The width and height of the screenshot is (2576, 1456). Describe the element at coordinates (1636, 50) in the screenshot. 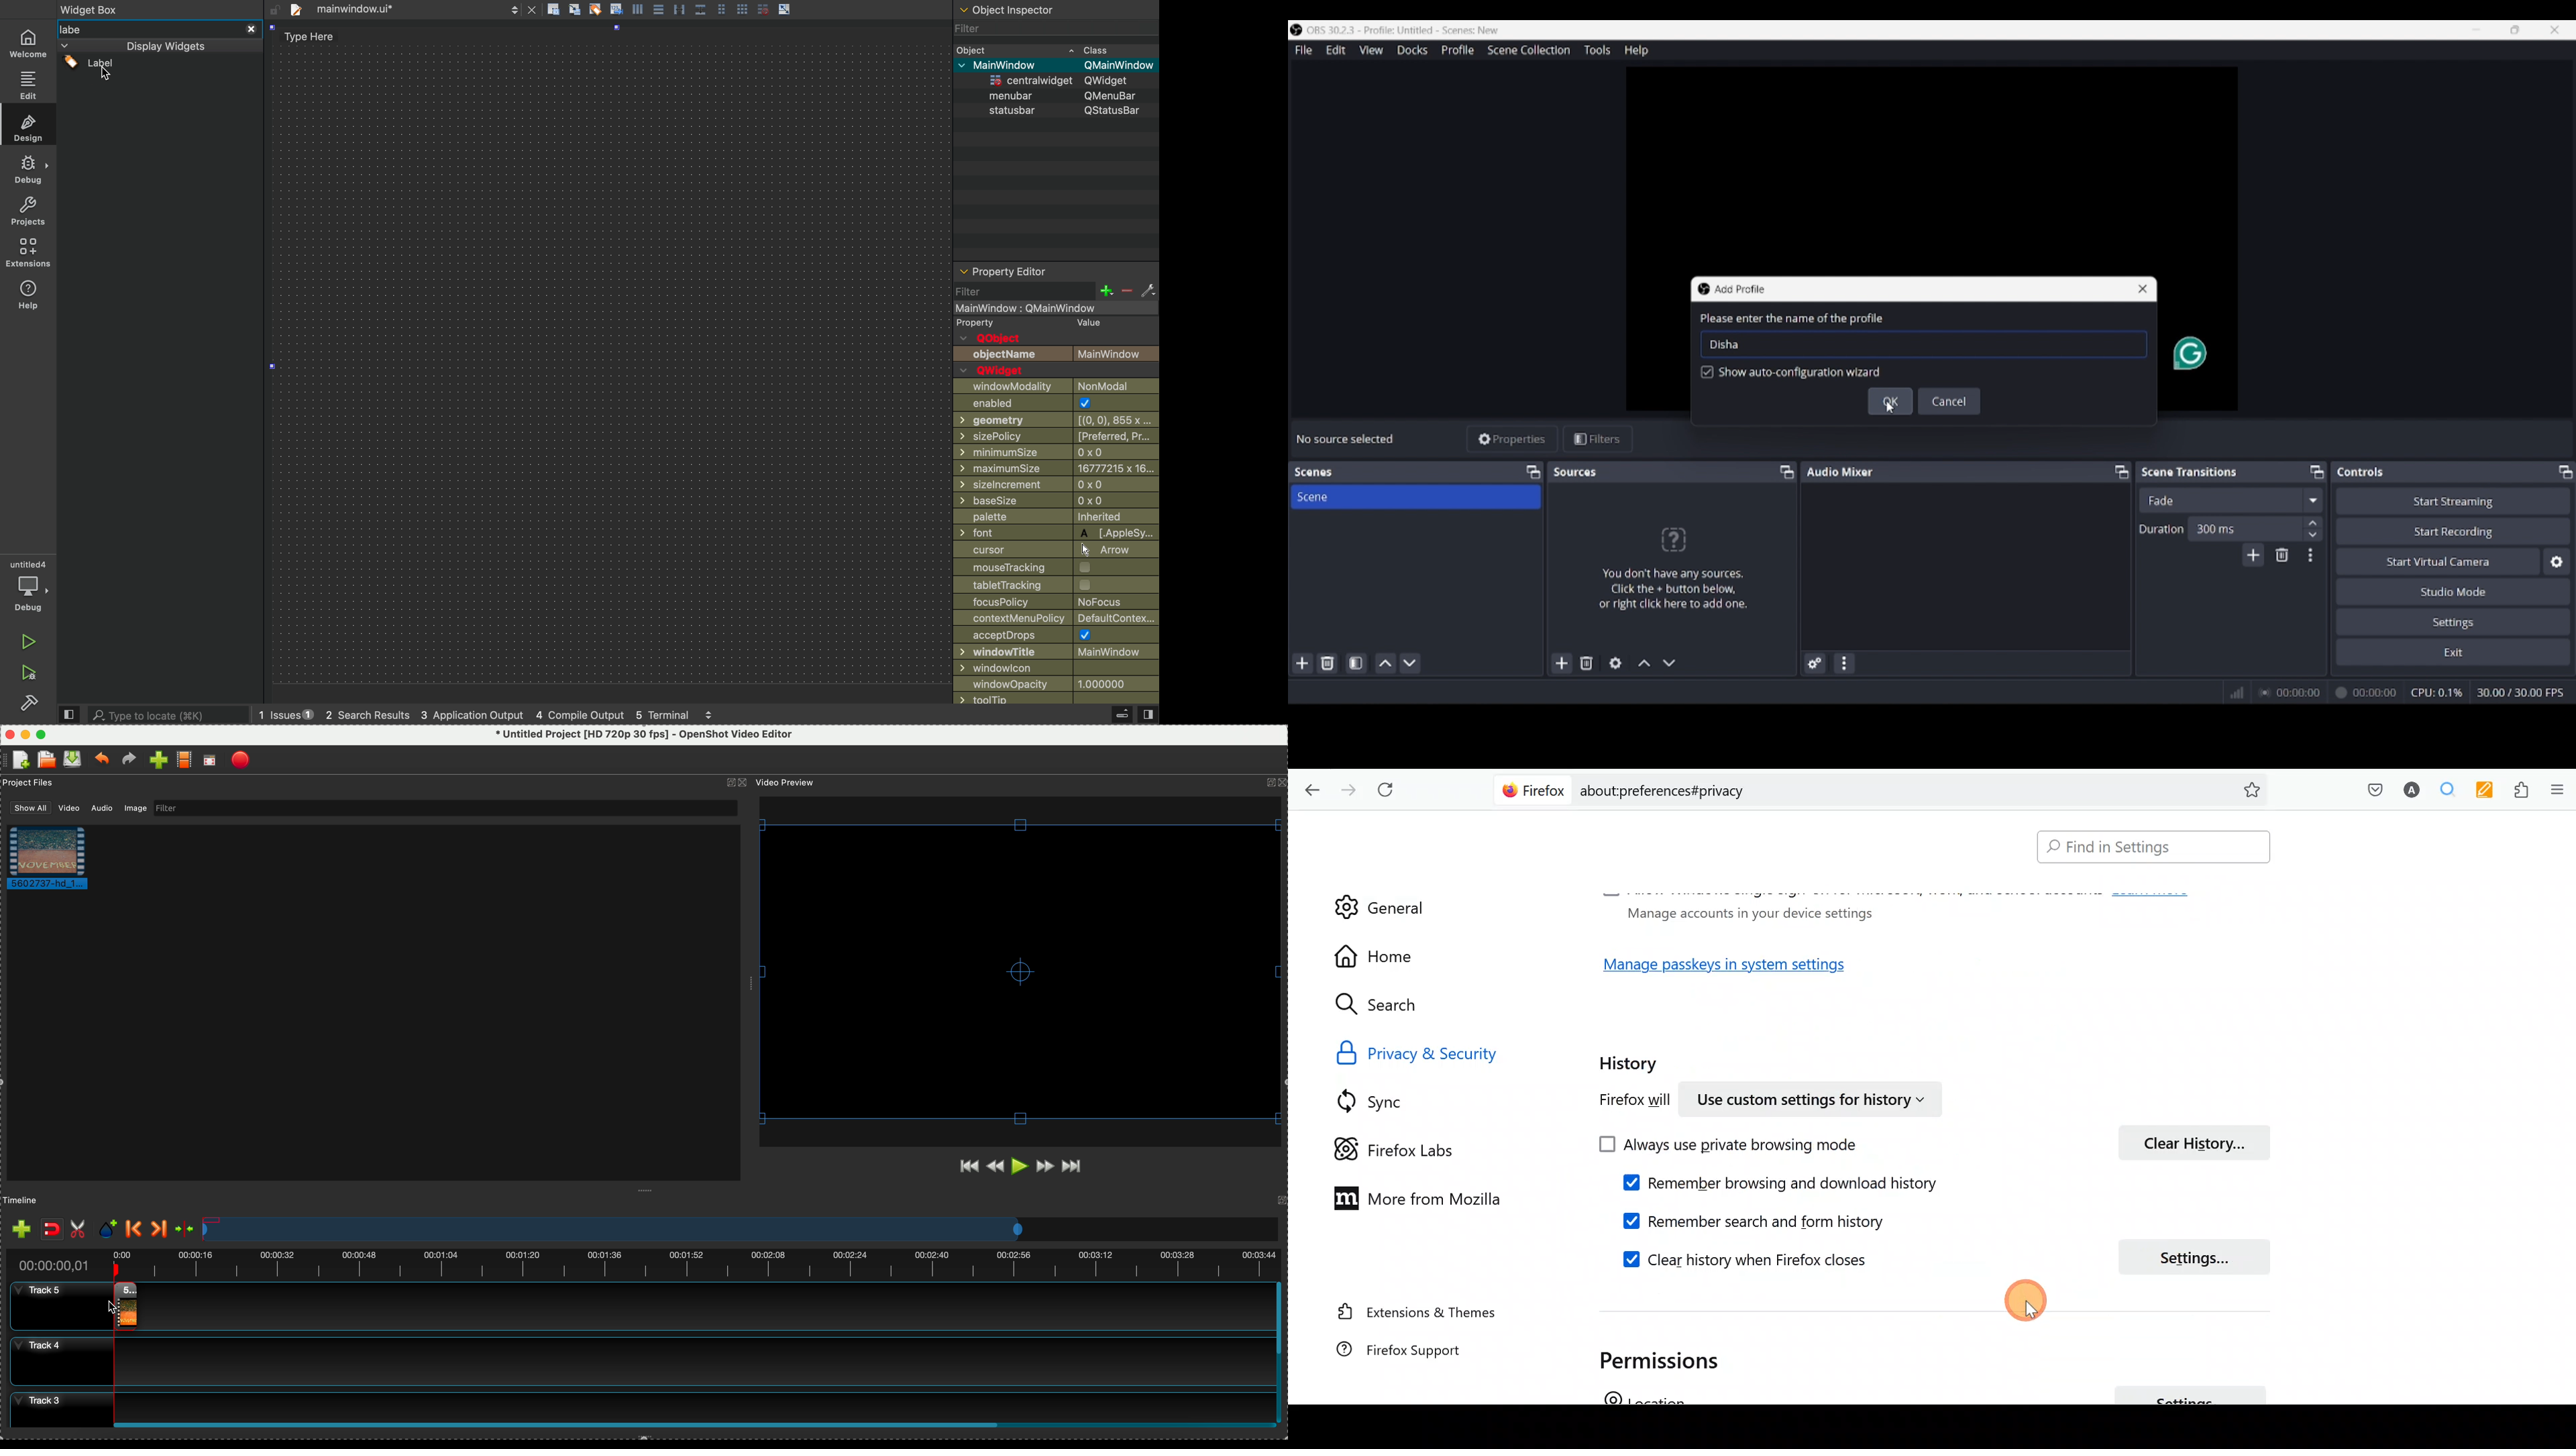

I see `Help menu` at that location.